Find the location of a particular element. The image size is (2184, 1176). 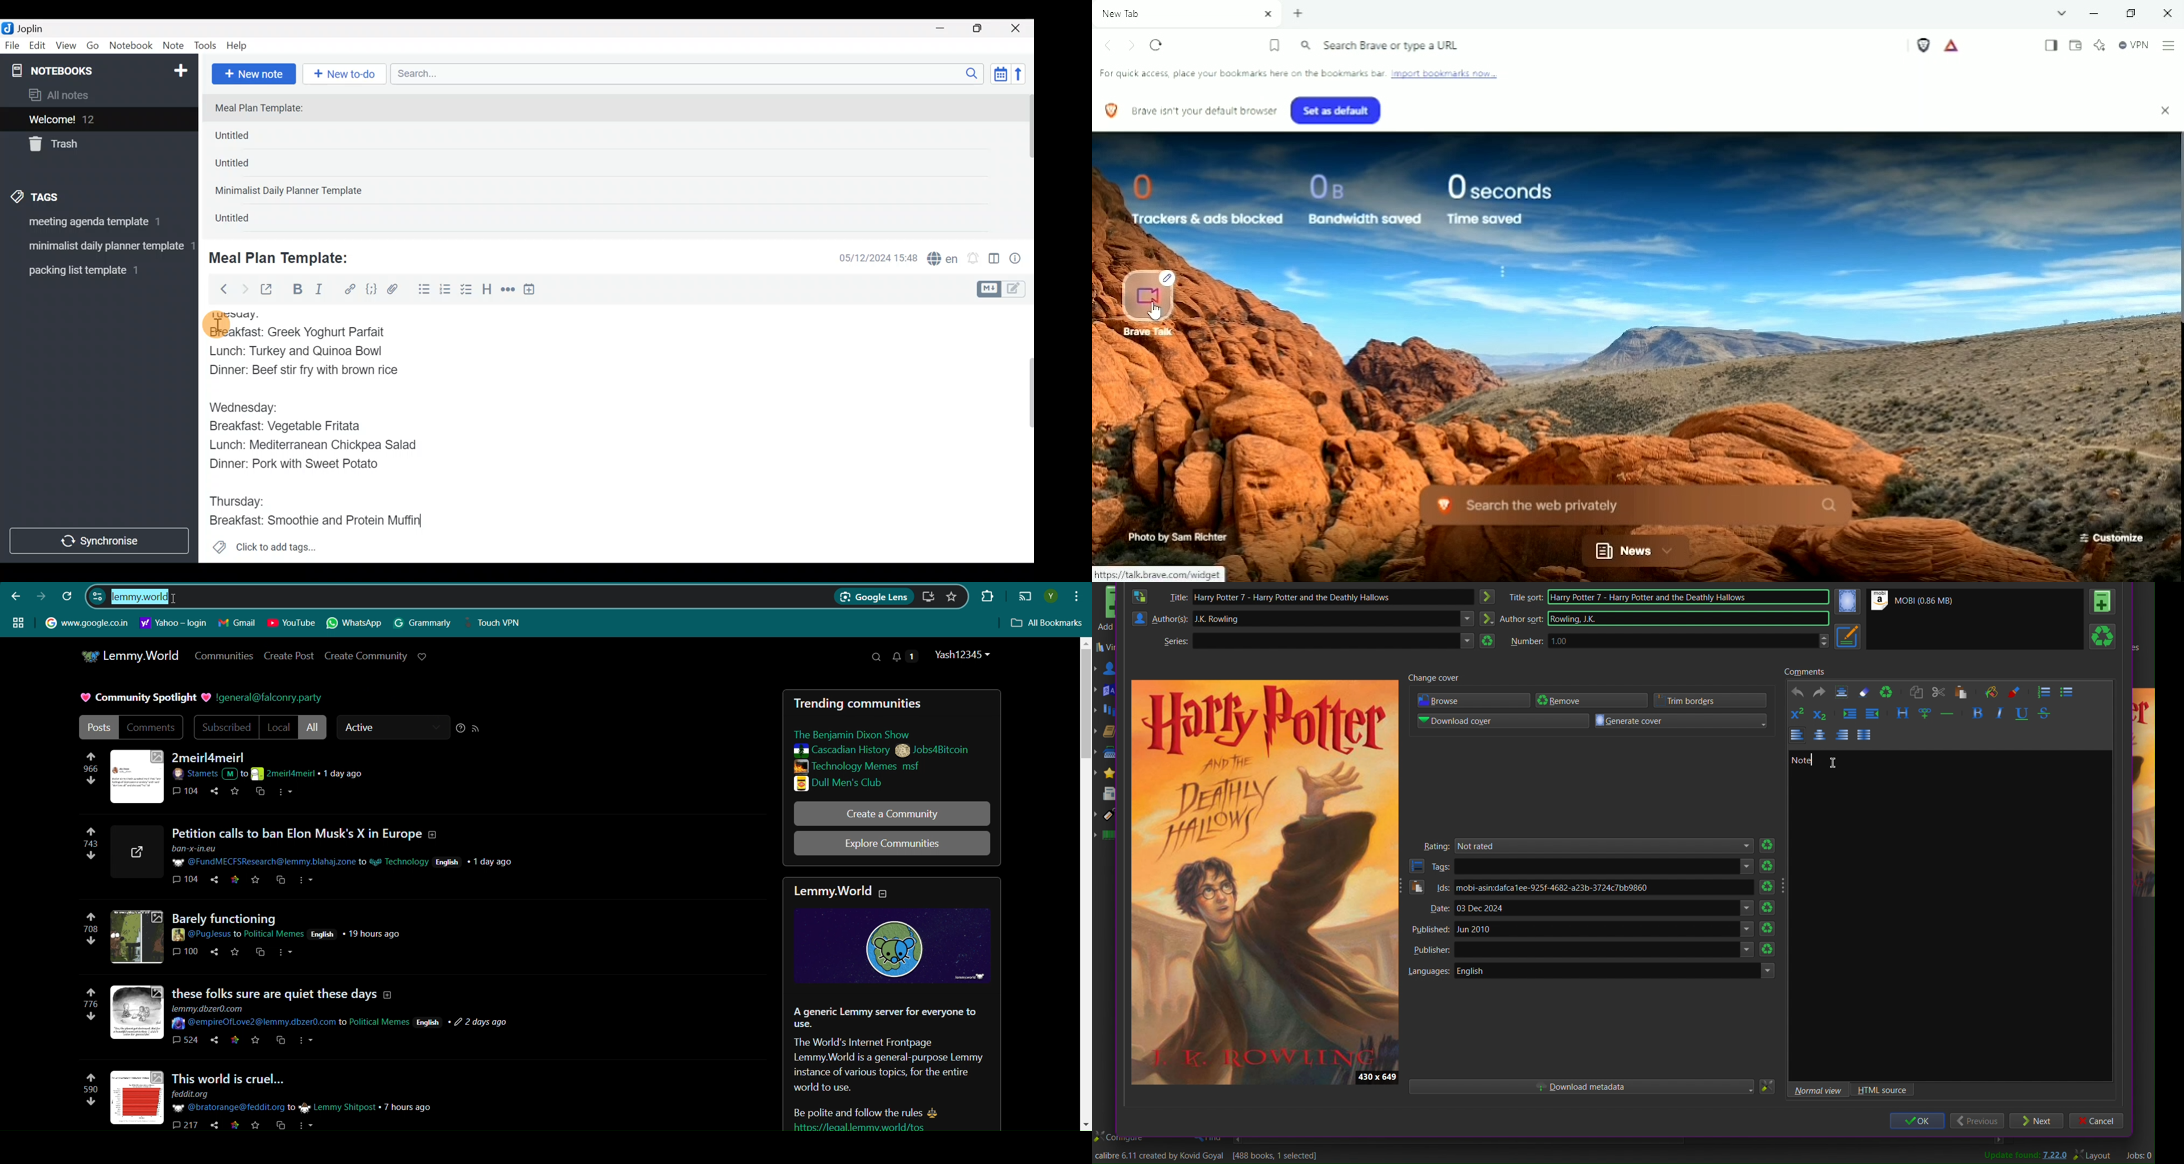

Code is located at coordinates (370, 289).